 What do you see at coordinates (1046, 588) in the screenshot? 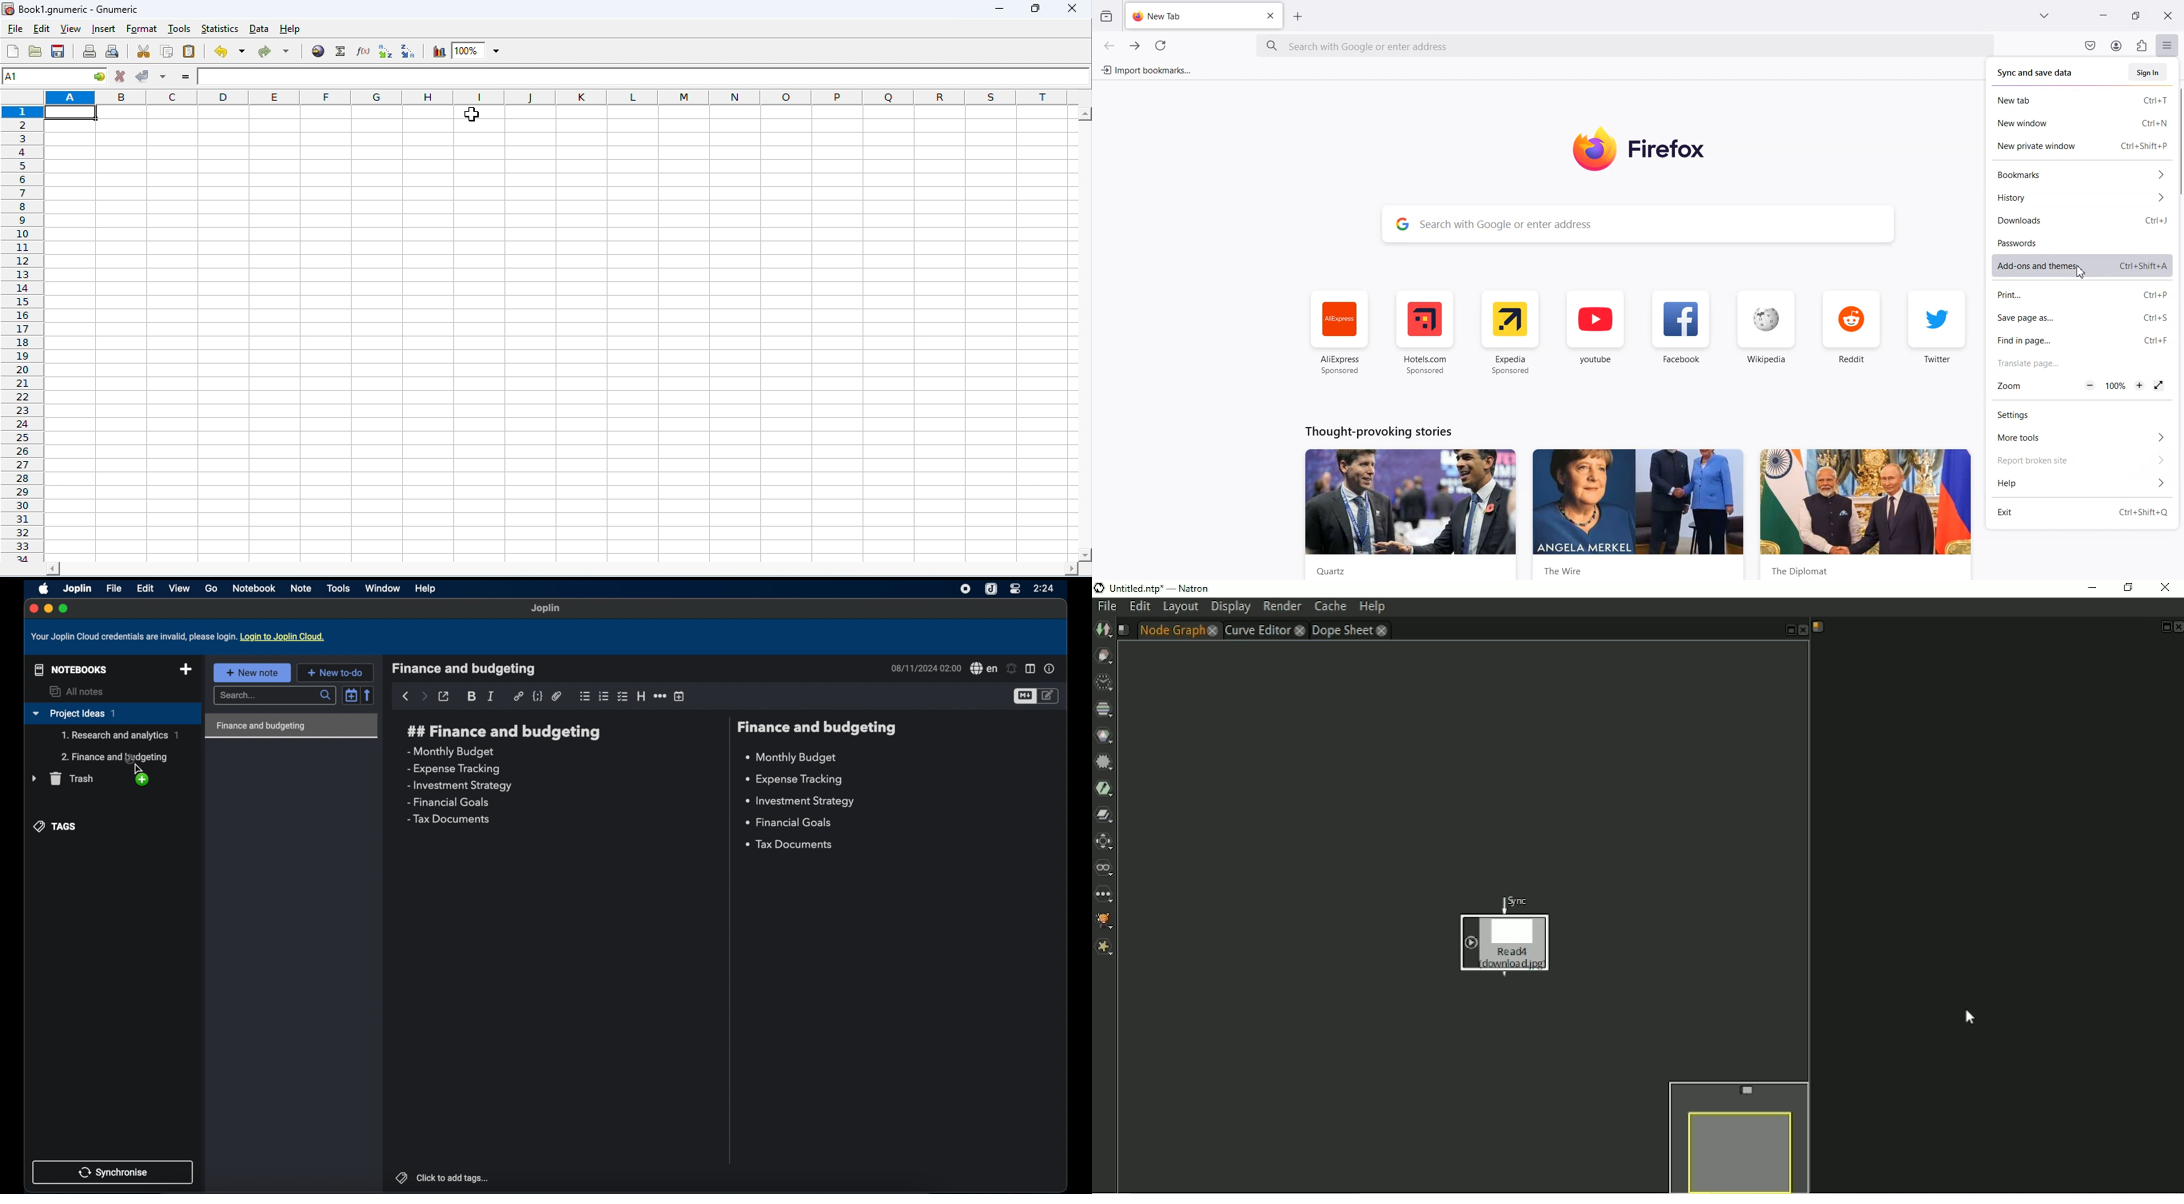
I see `2:24(time)` at bounding box center [1046, 588].